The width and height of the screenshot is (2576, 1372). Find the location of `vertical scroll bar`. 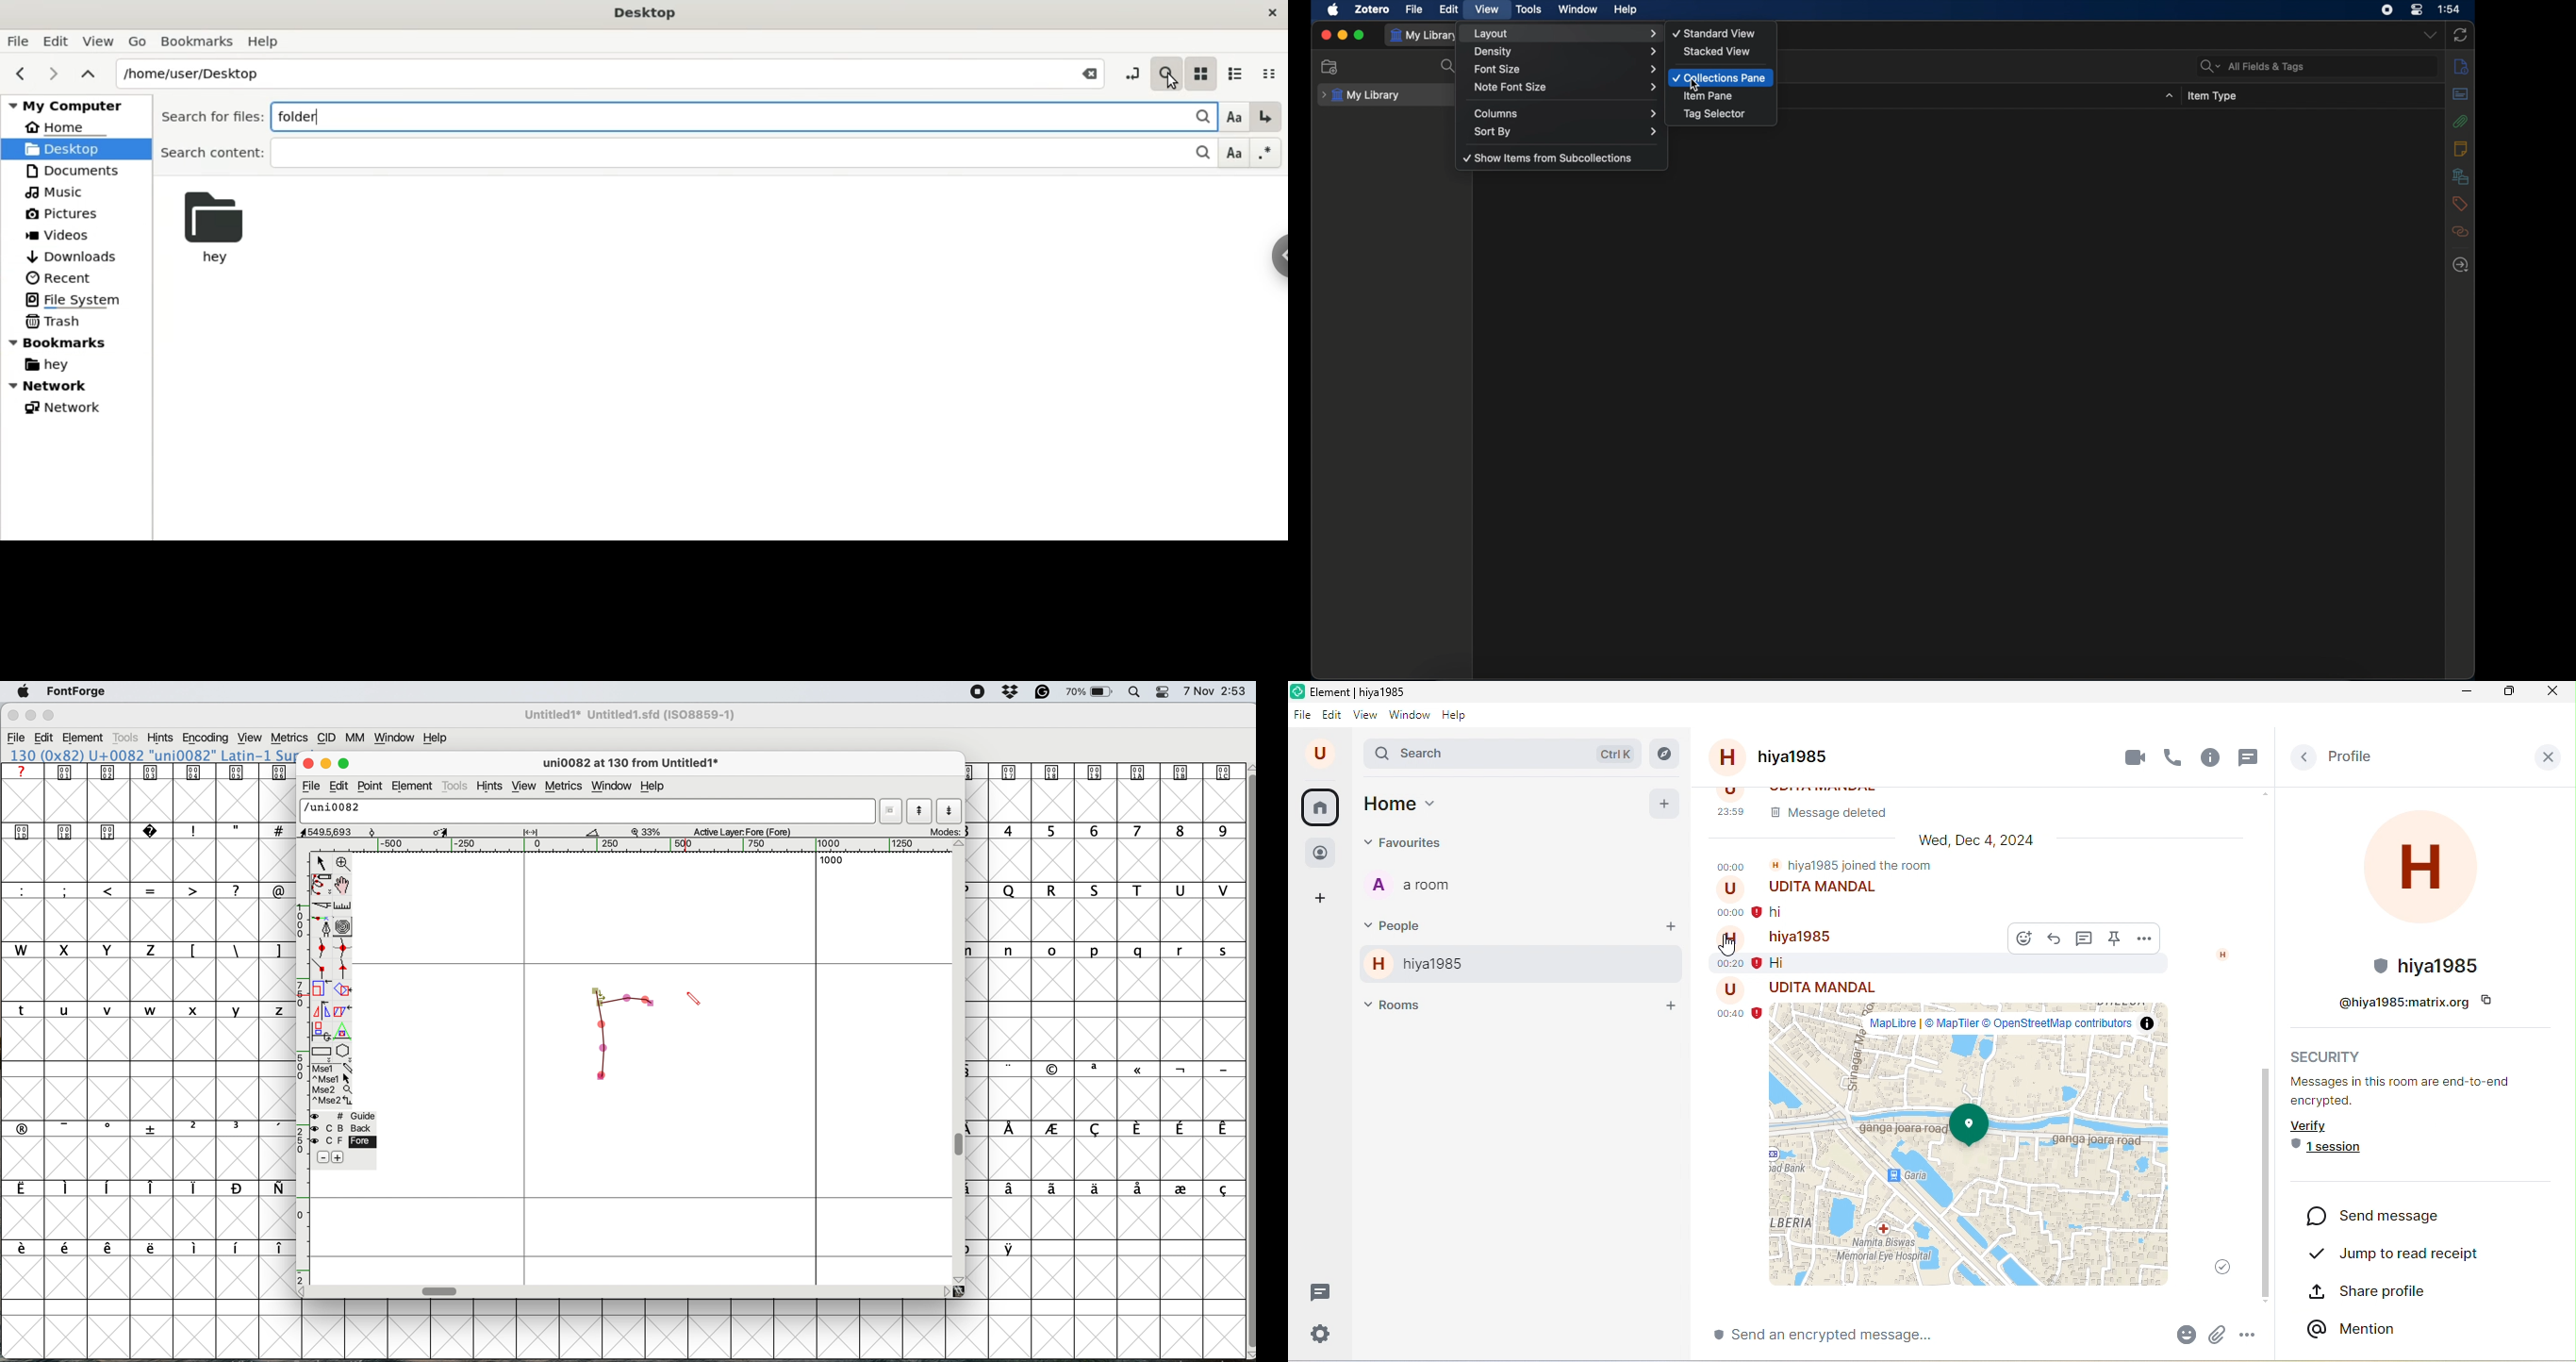

vertical scroll bar is located at coordinates (2564, 1172).